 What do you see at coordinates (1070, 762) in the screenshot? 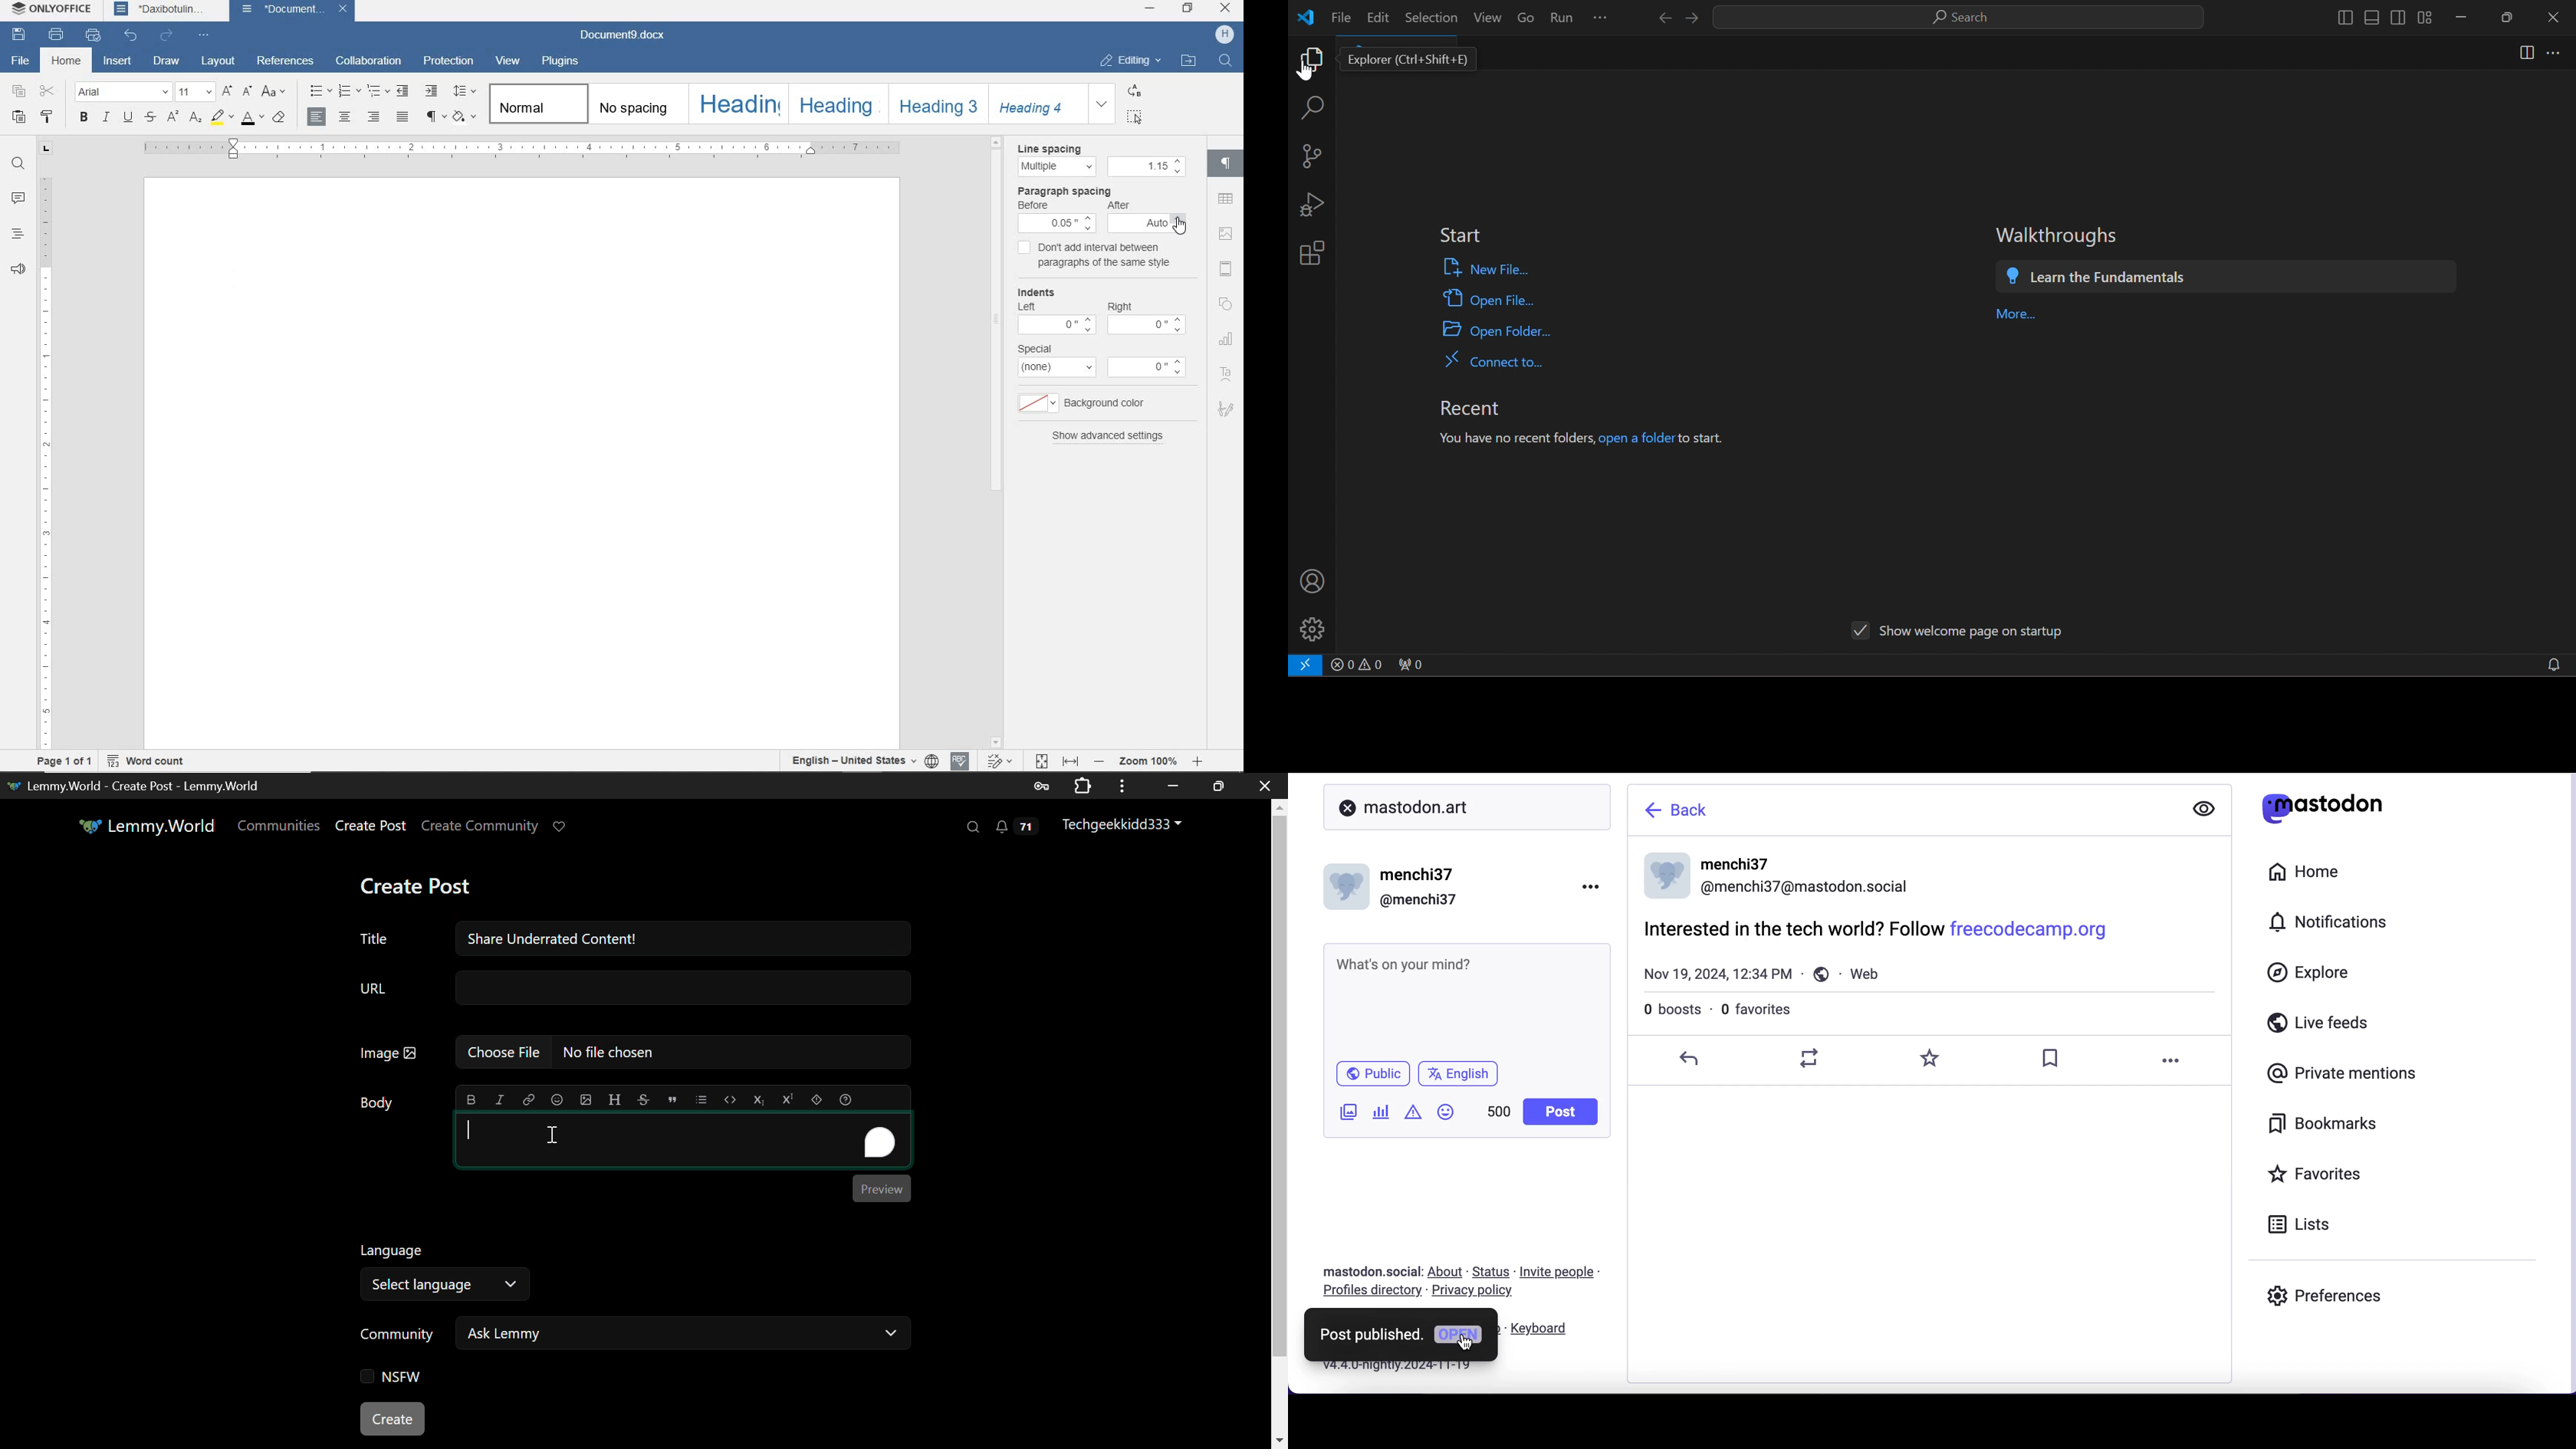
I see `fit to width` at bounding box center [1070, 762].